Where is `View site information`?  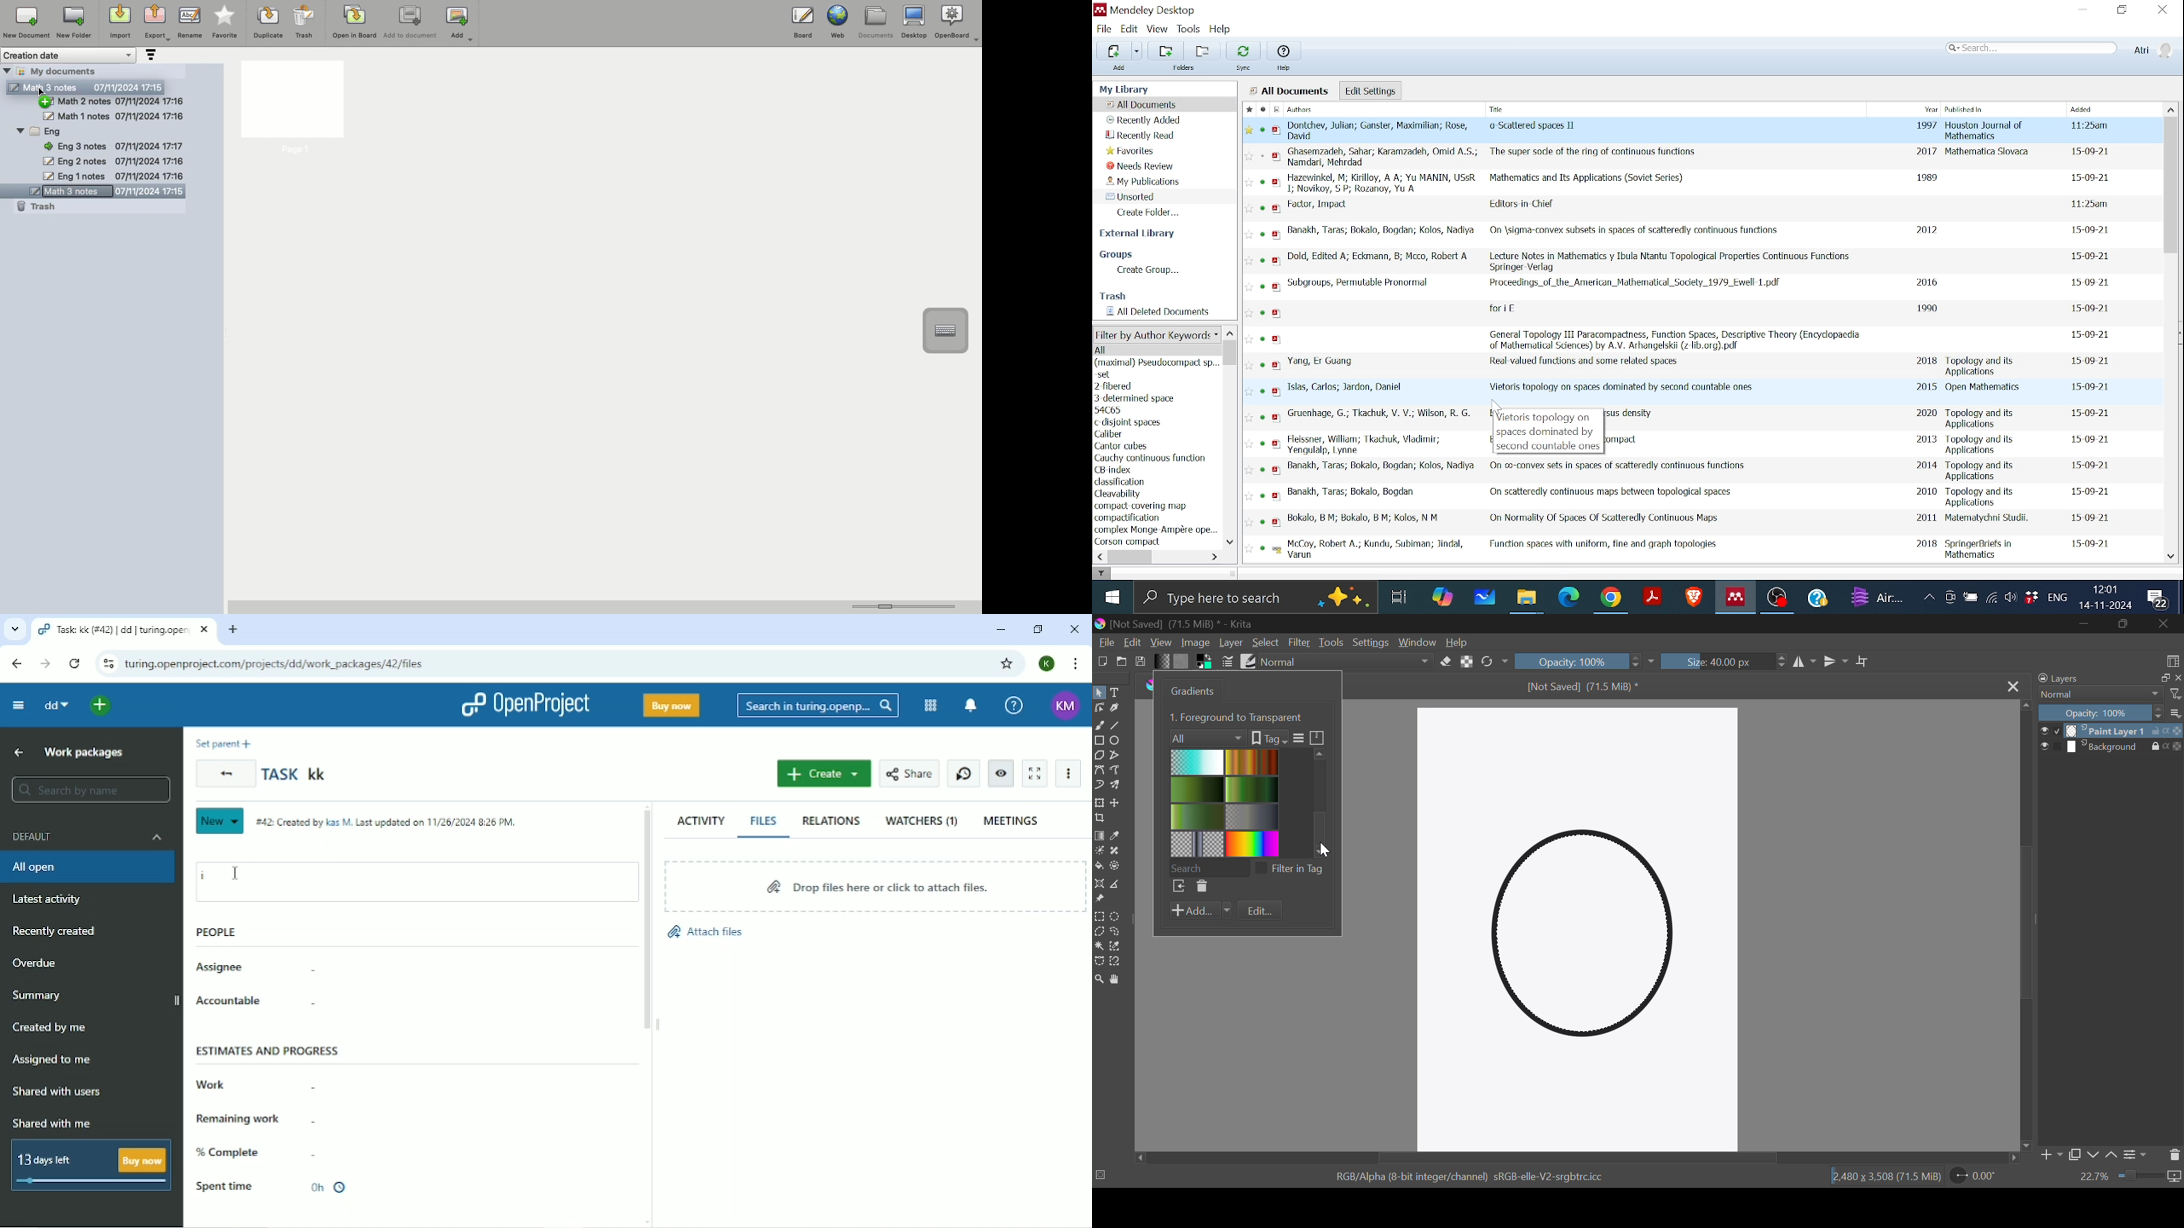 View site information is located at coordinates (106, 664).